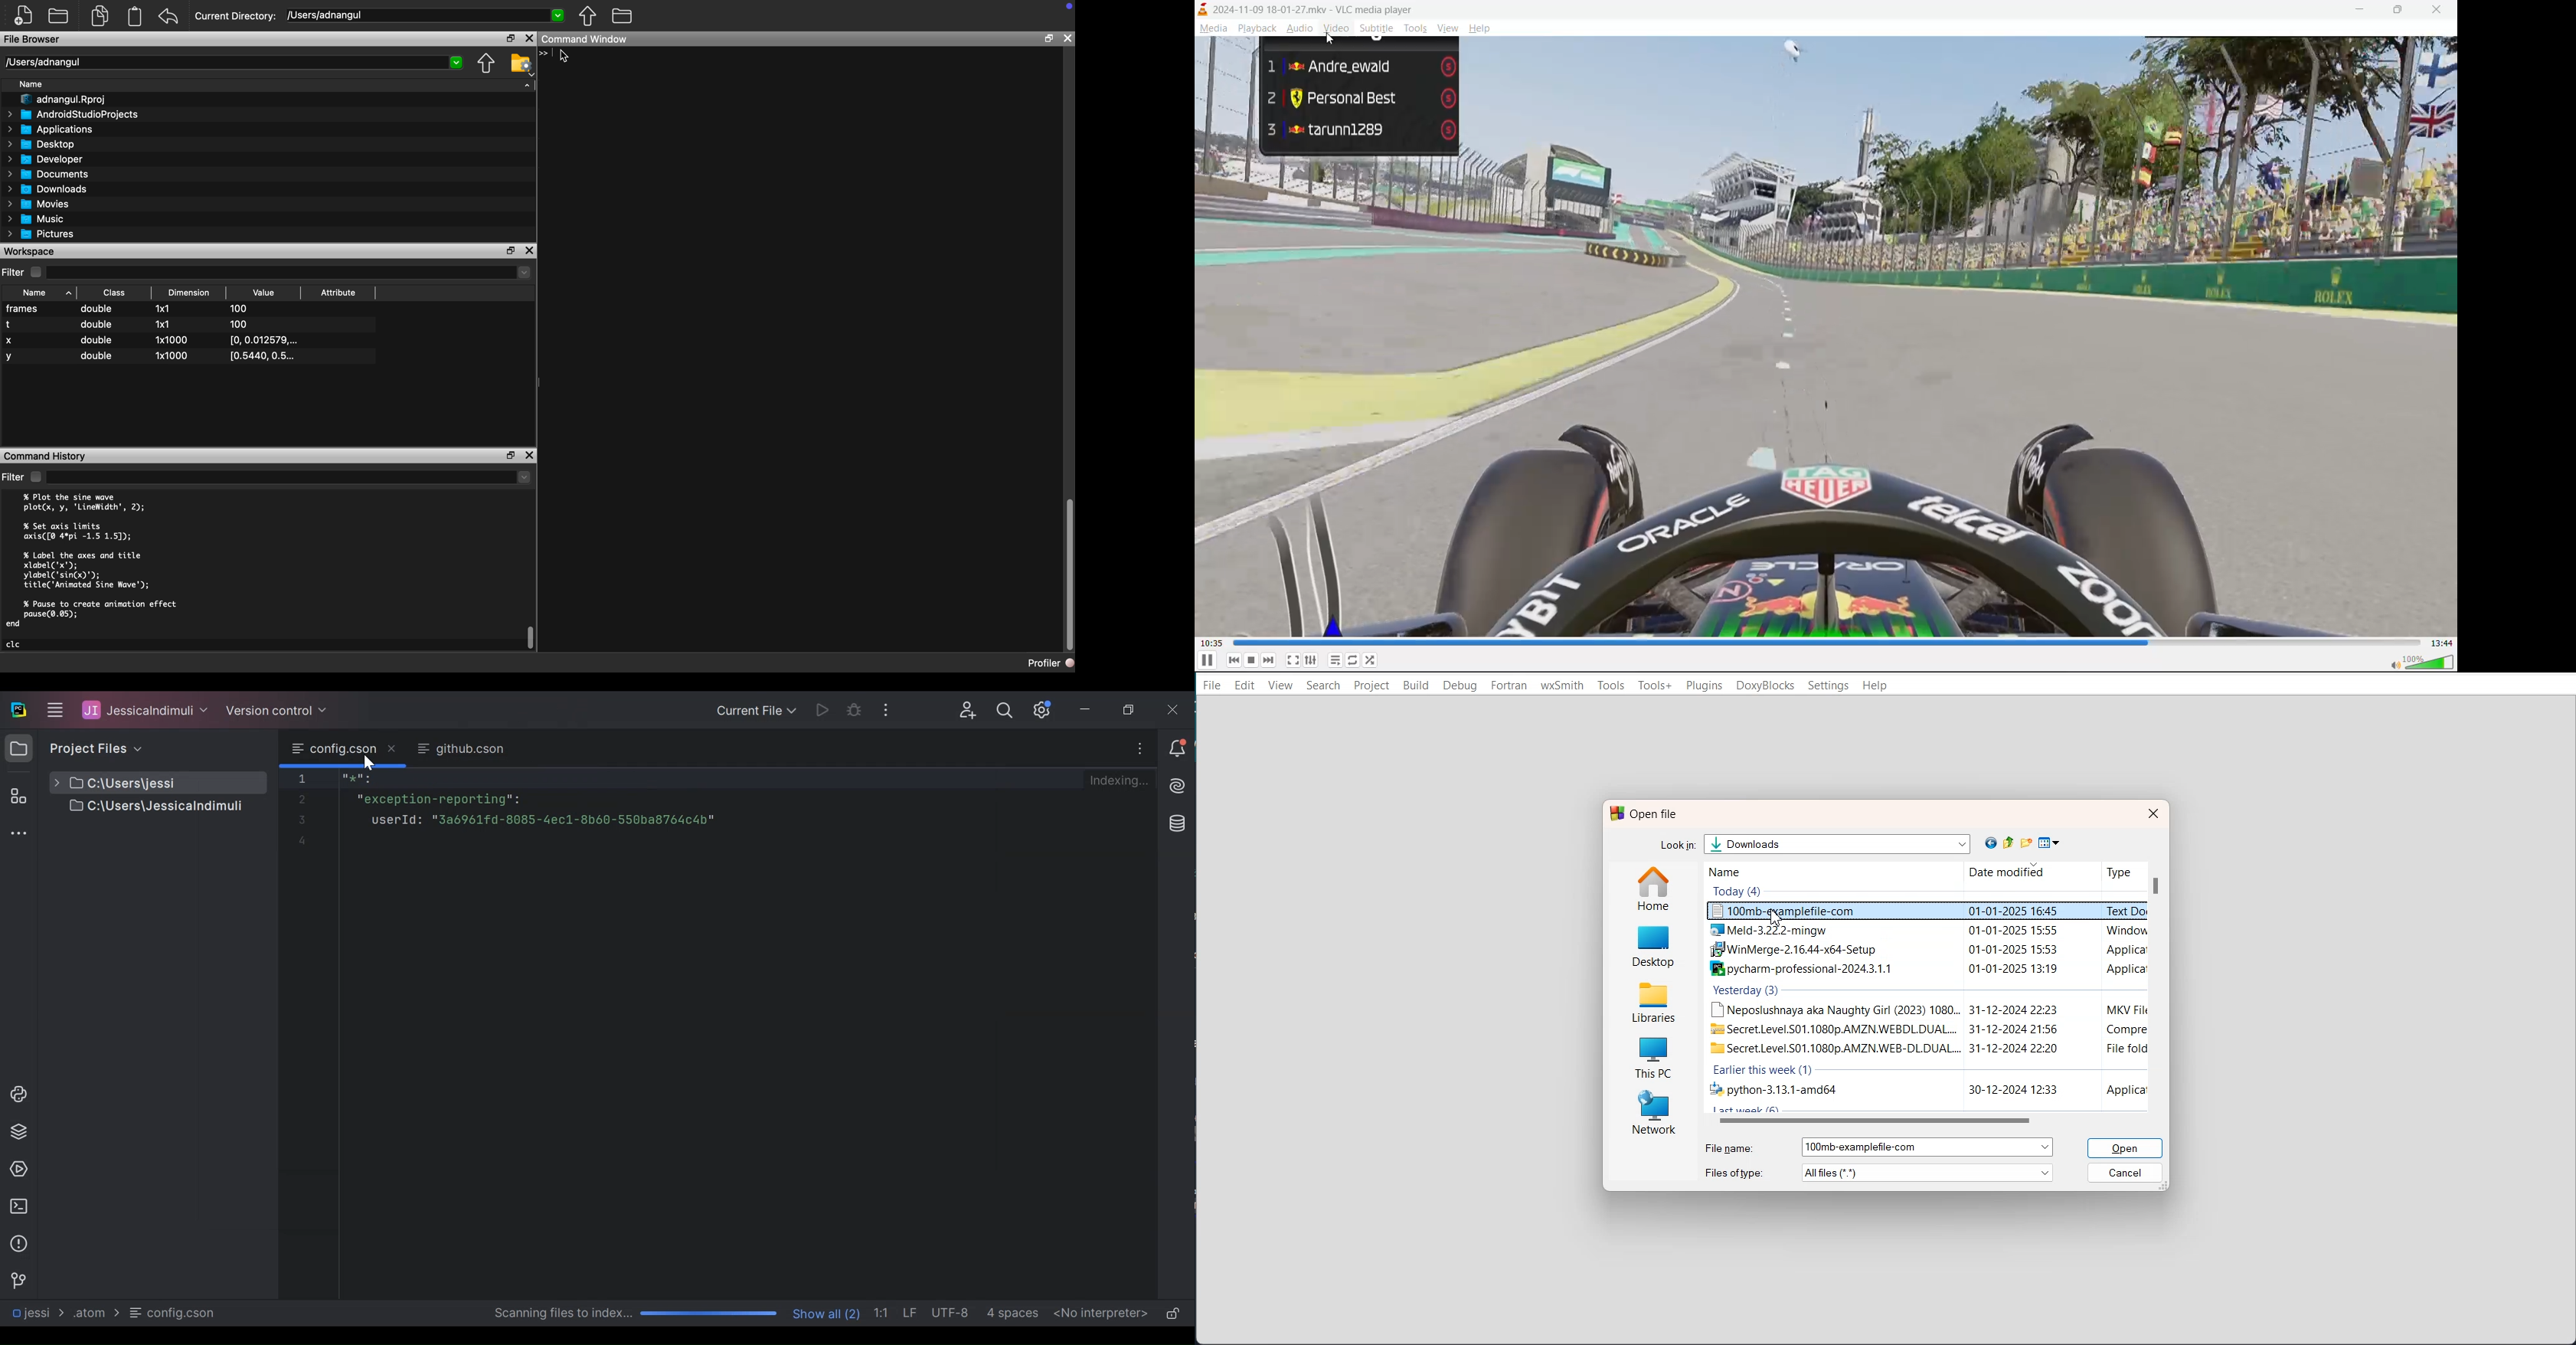  Describe the element at coordinates (1999, 872) in the screenshot. I see `Date modified` at that location.